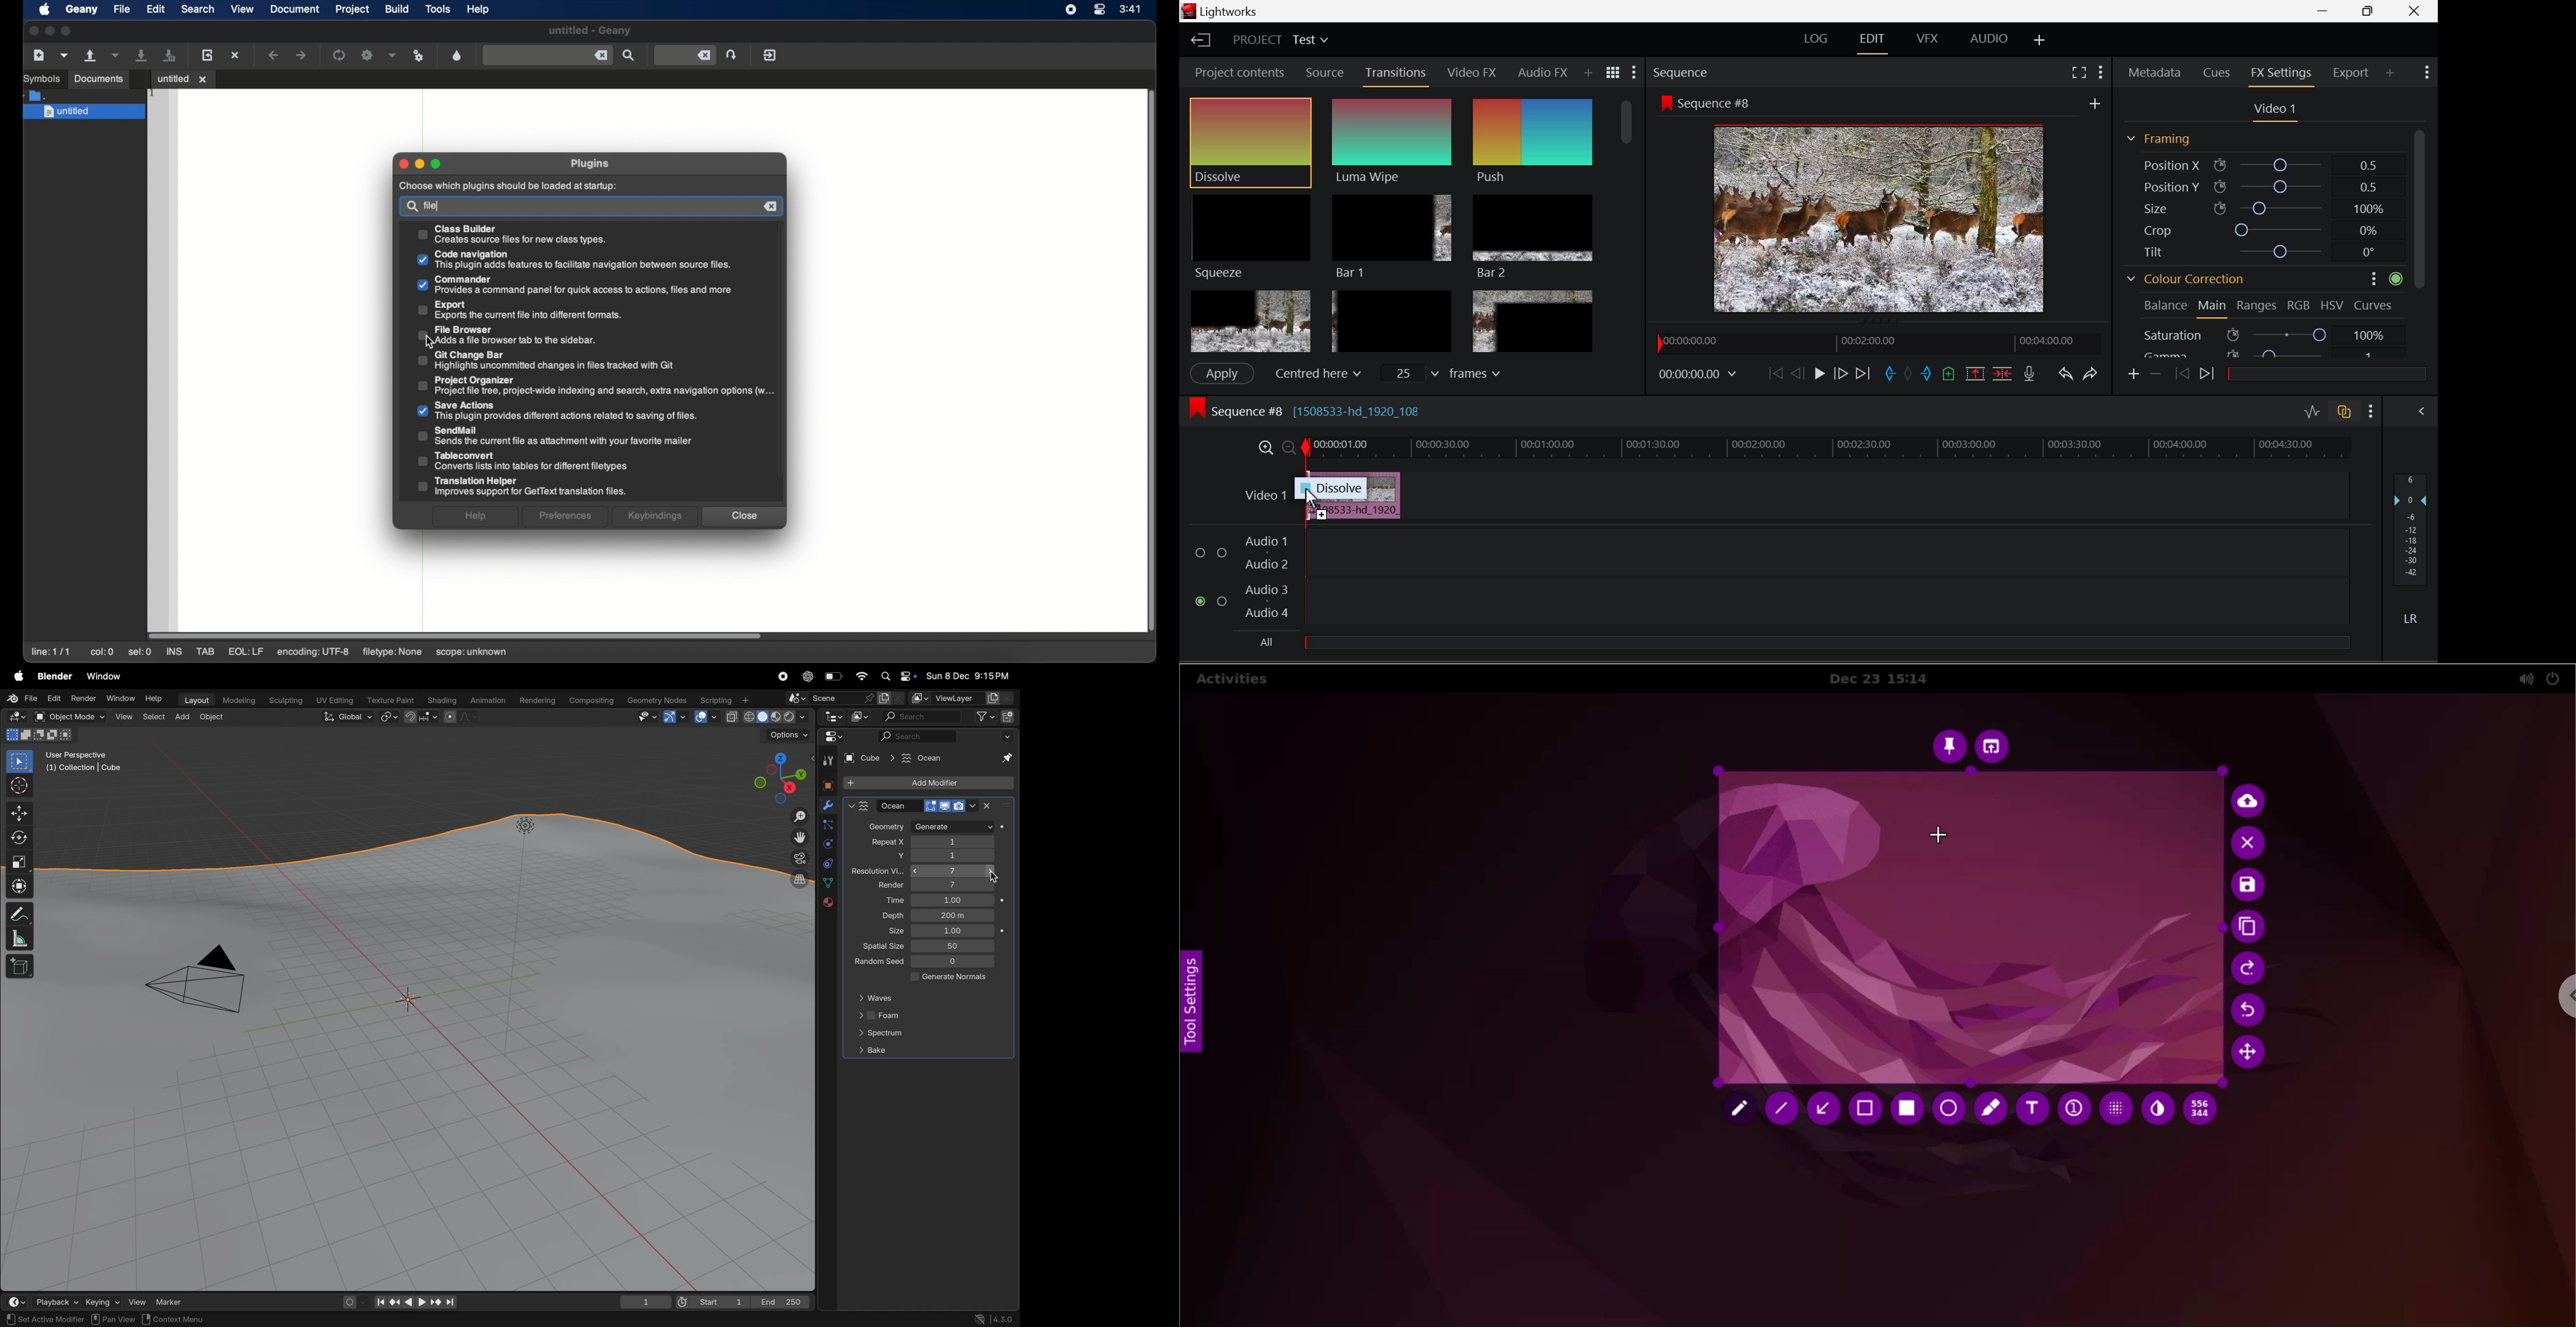  Describe the element at coordinates (786, 736) in the screenshot. I see `options` at that location.